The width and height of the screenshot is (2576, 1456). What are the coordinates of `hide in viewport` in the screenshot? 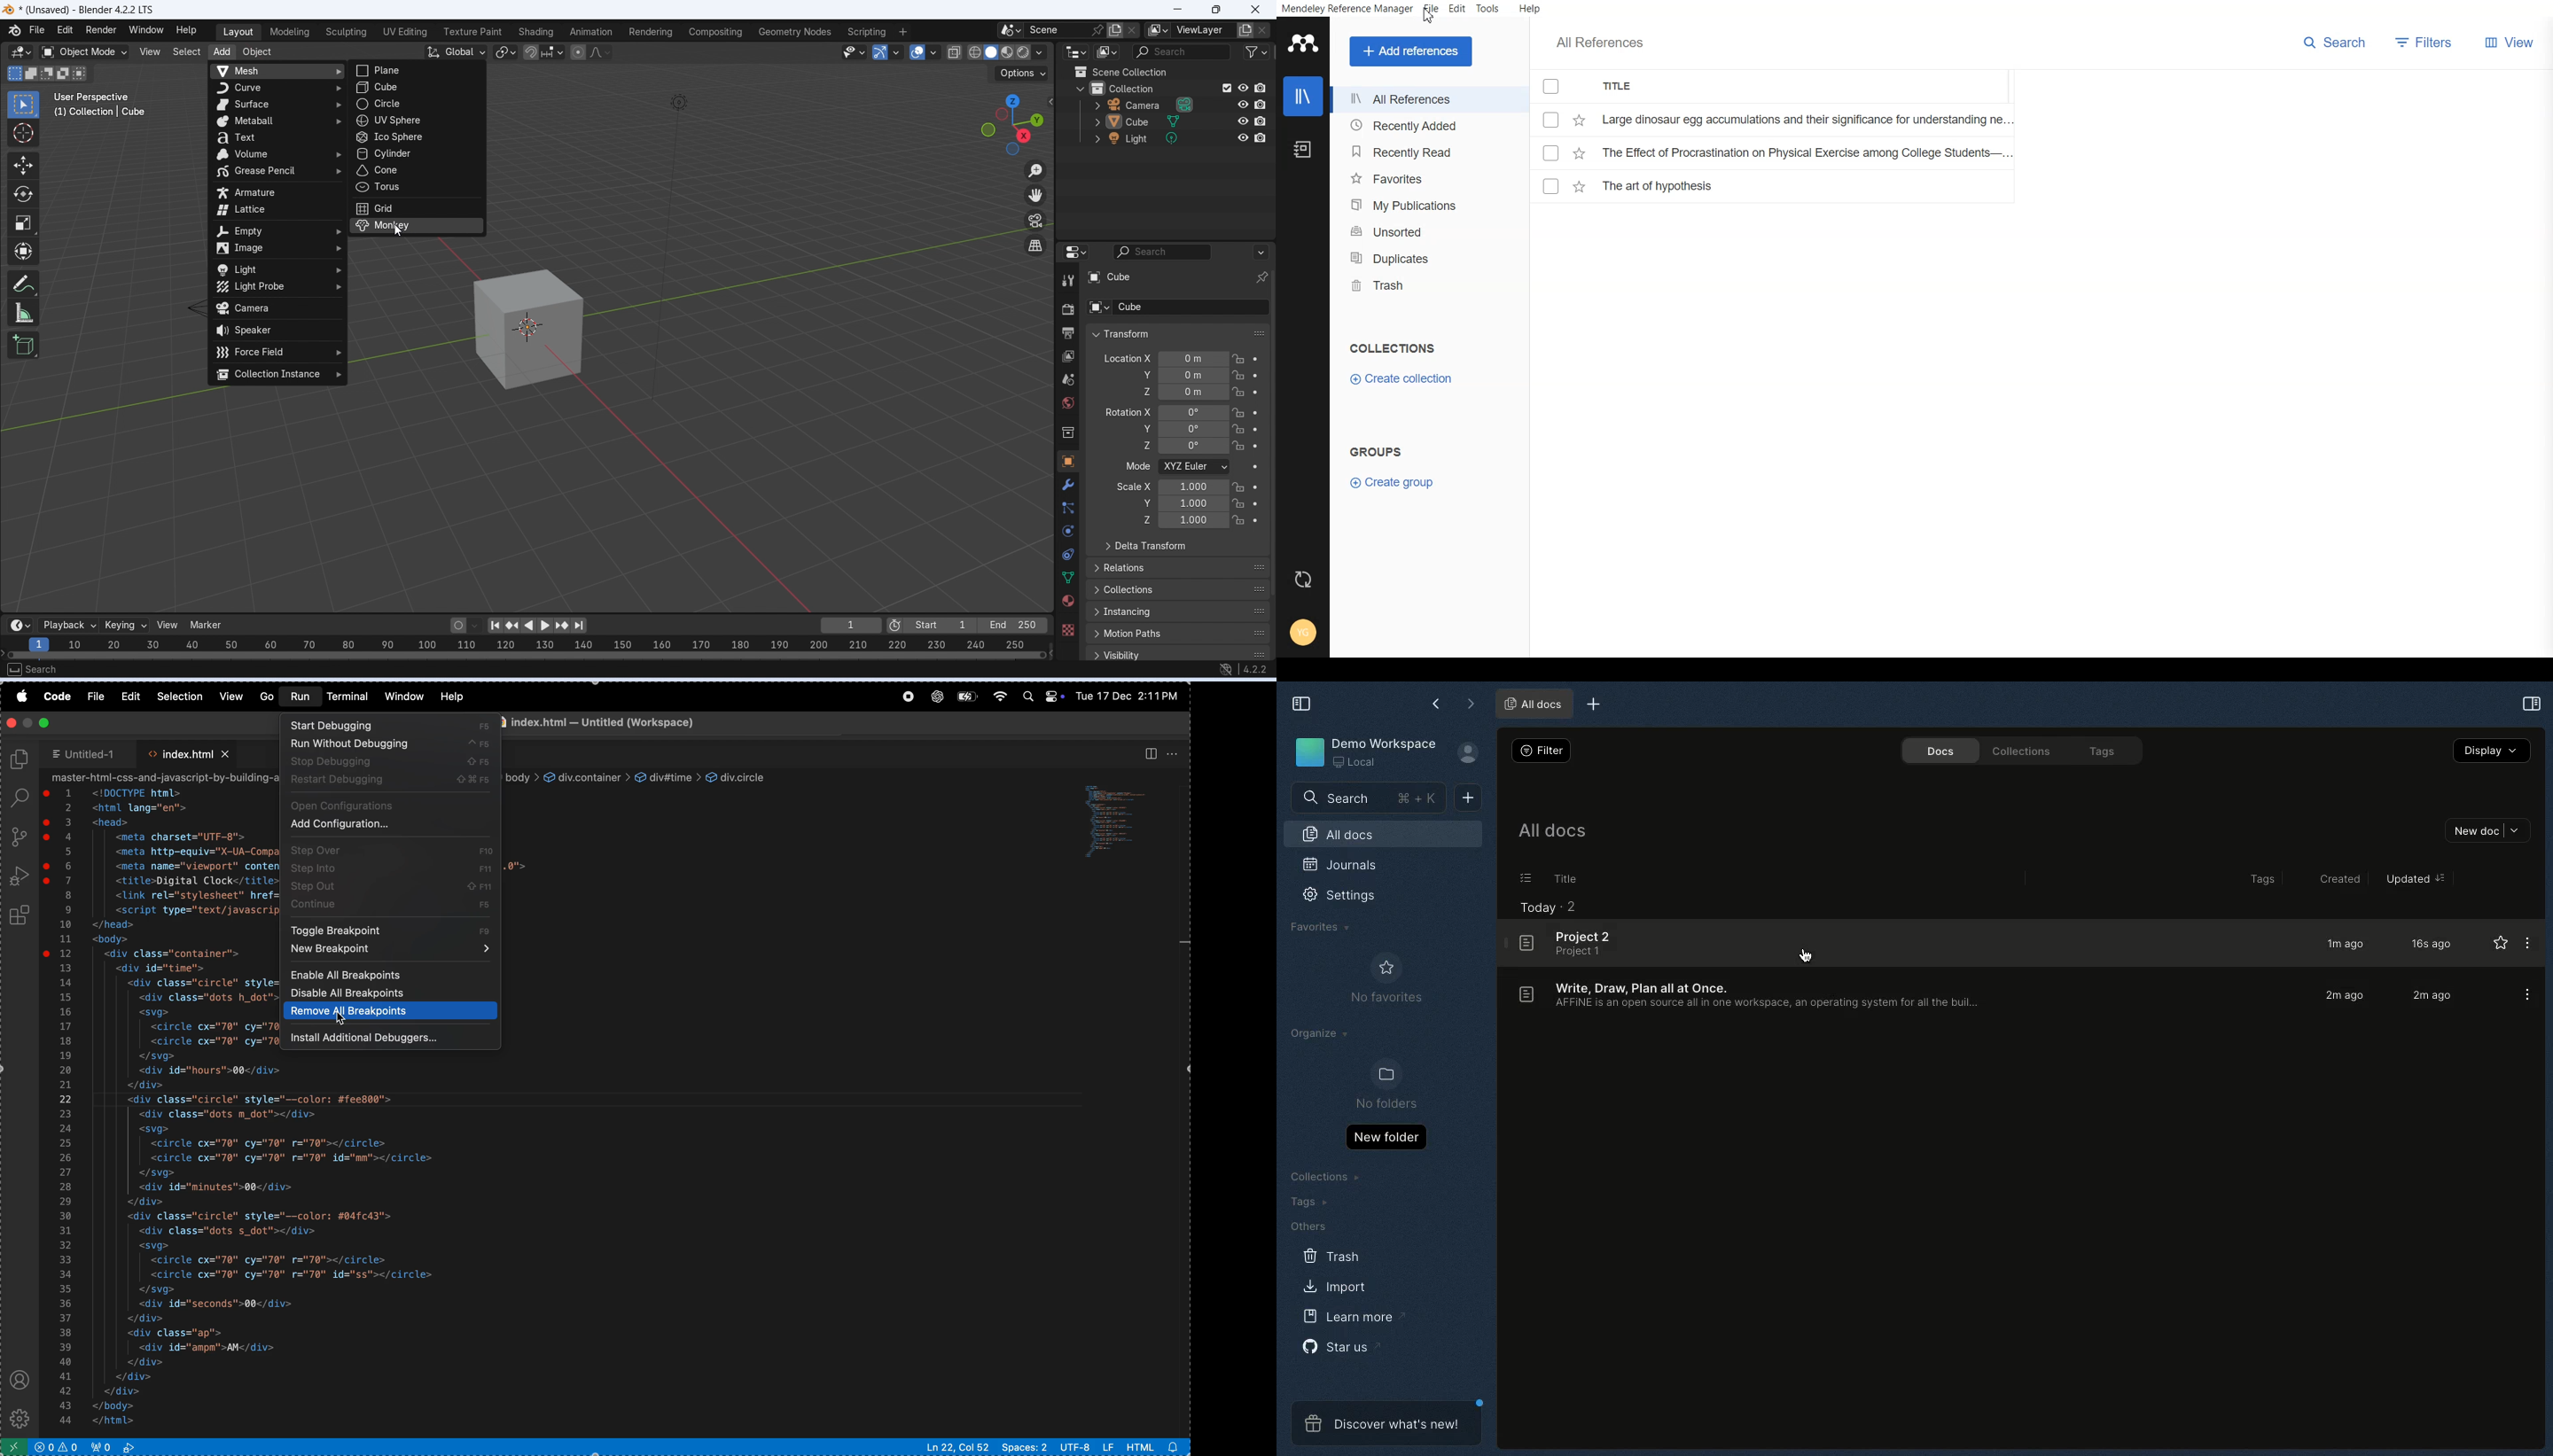 It's located at (1243, 104).